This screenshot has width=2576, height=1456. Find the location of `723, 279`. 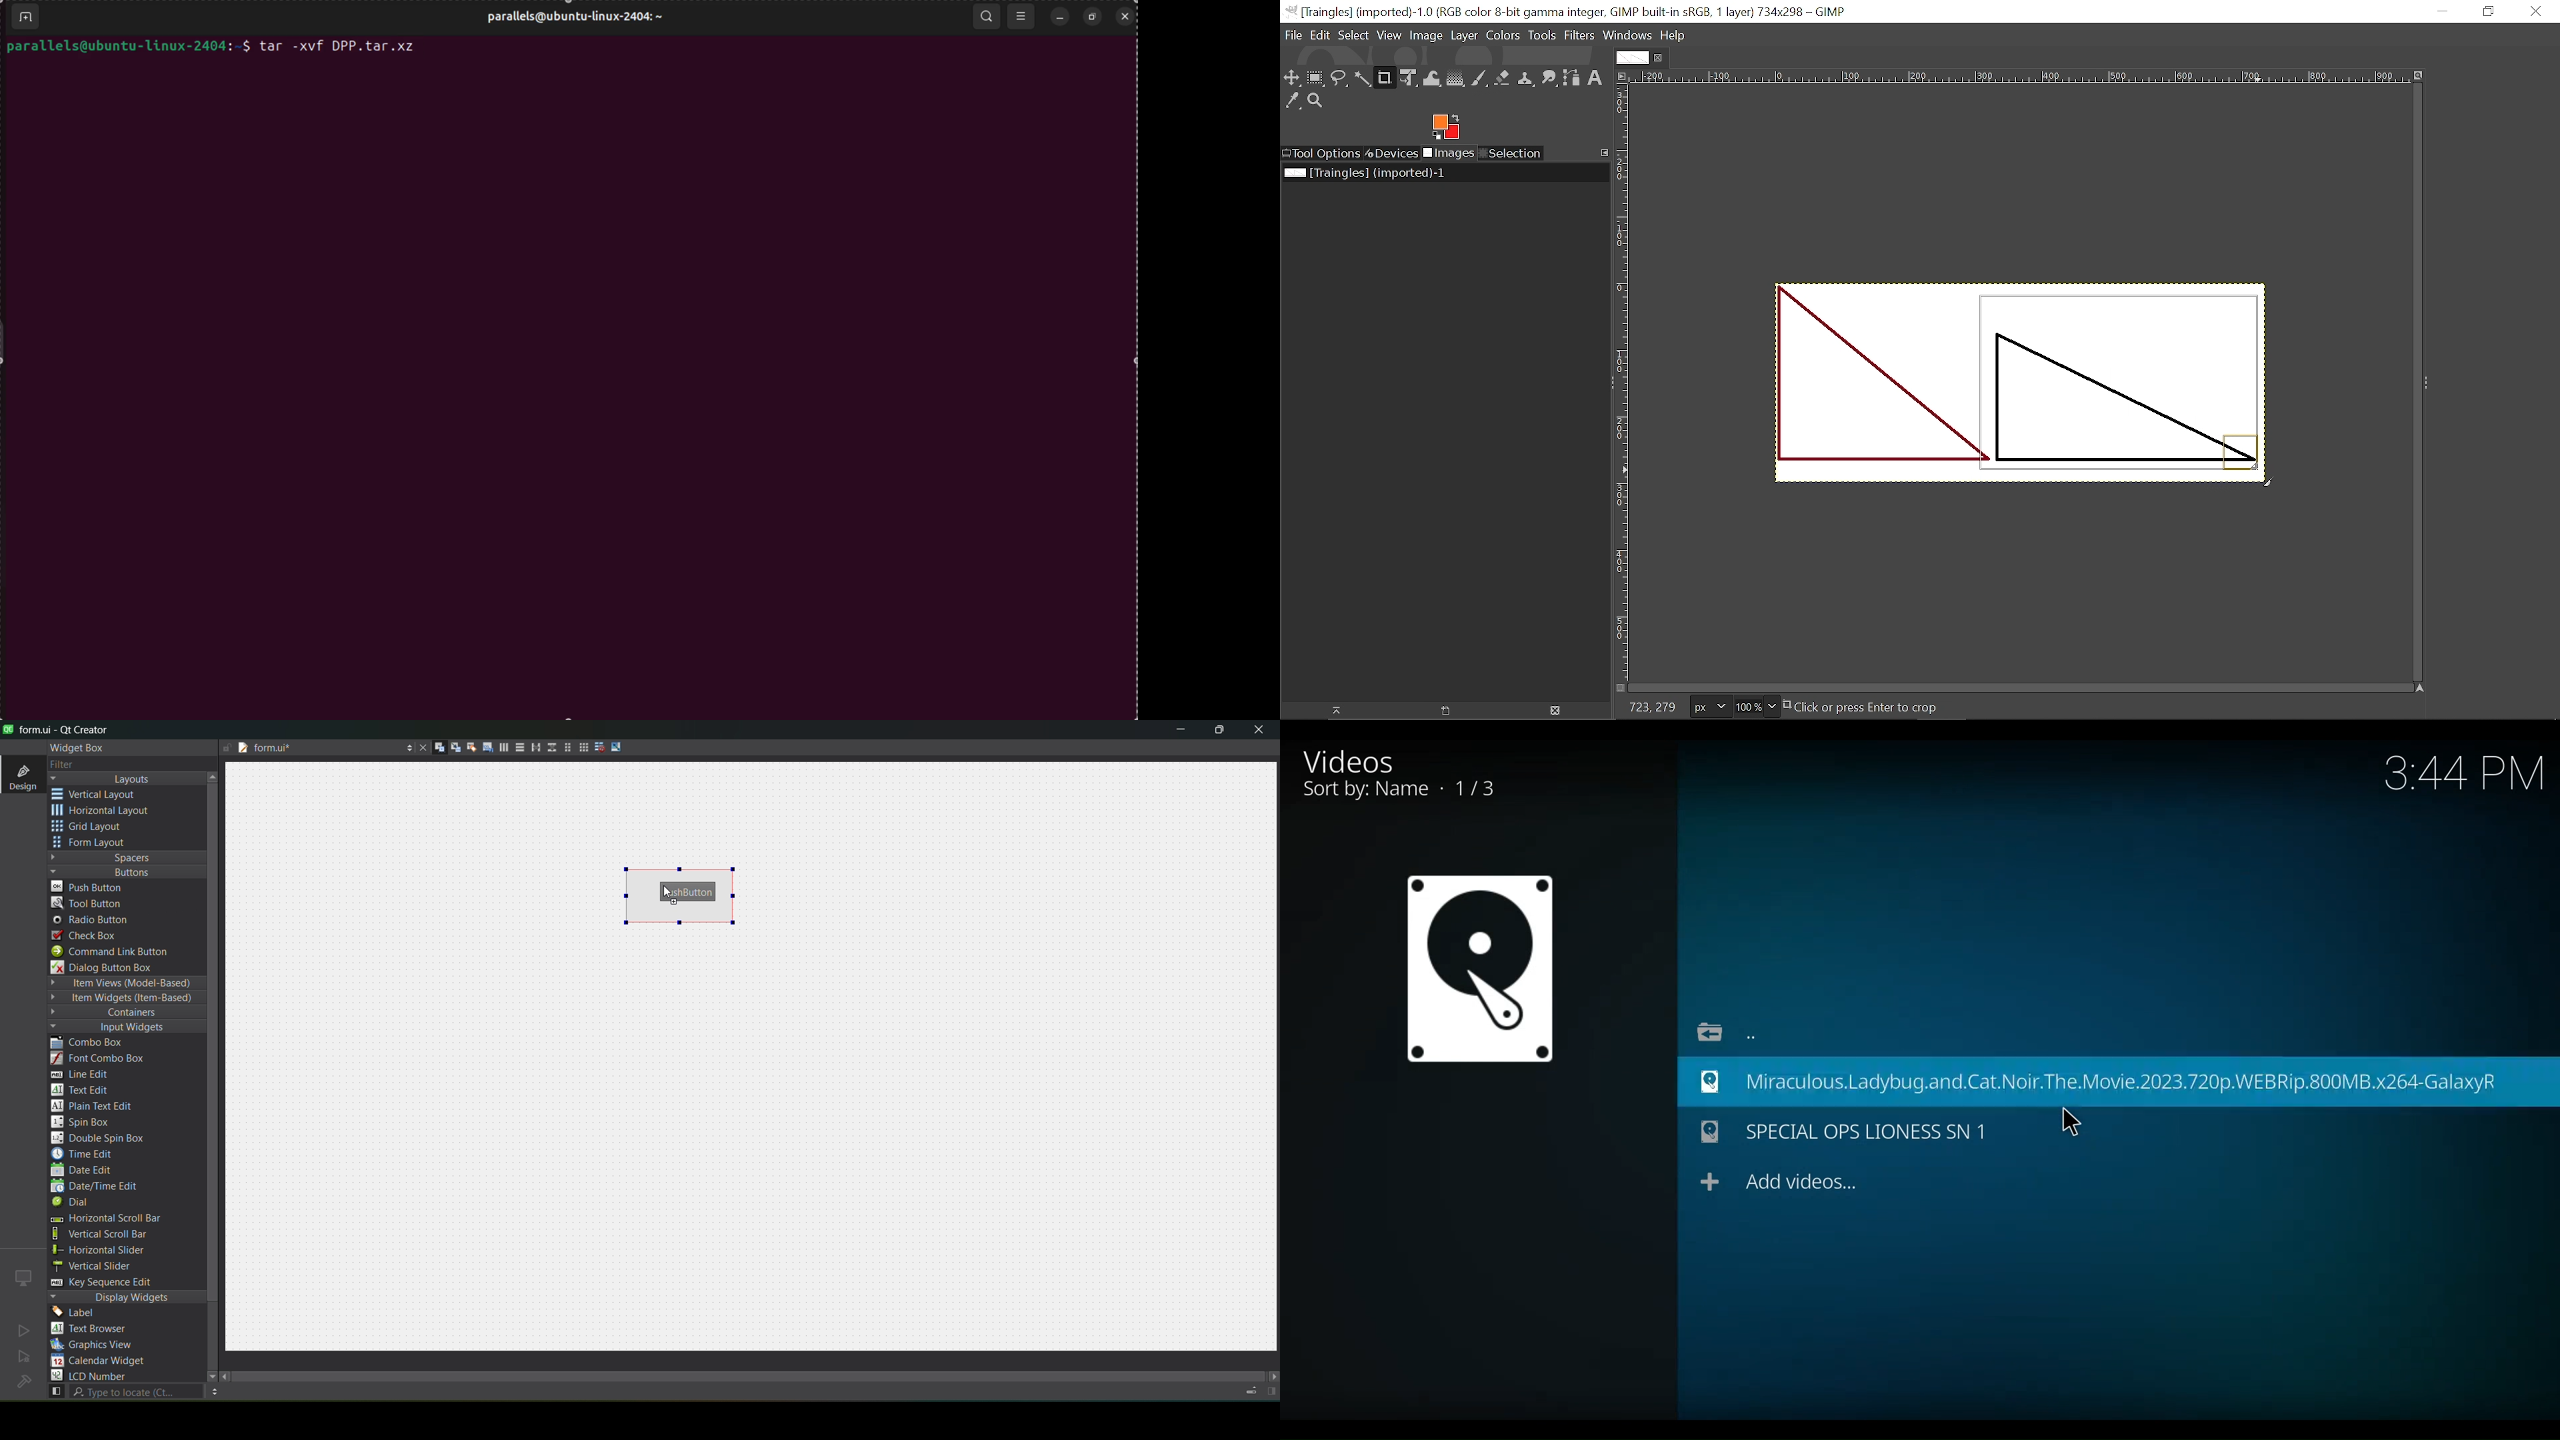

723, 279 is located at coordinates (1650, 709).